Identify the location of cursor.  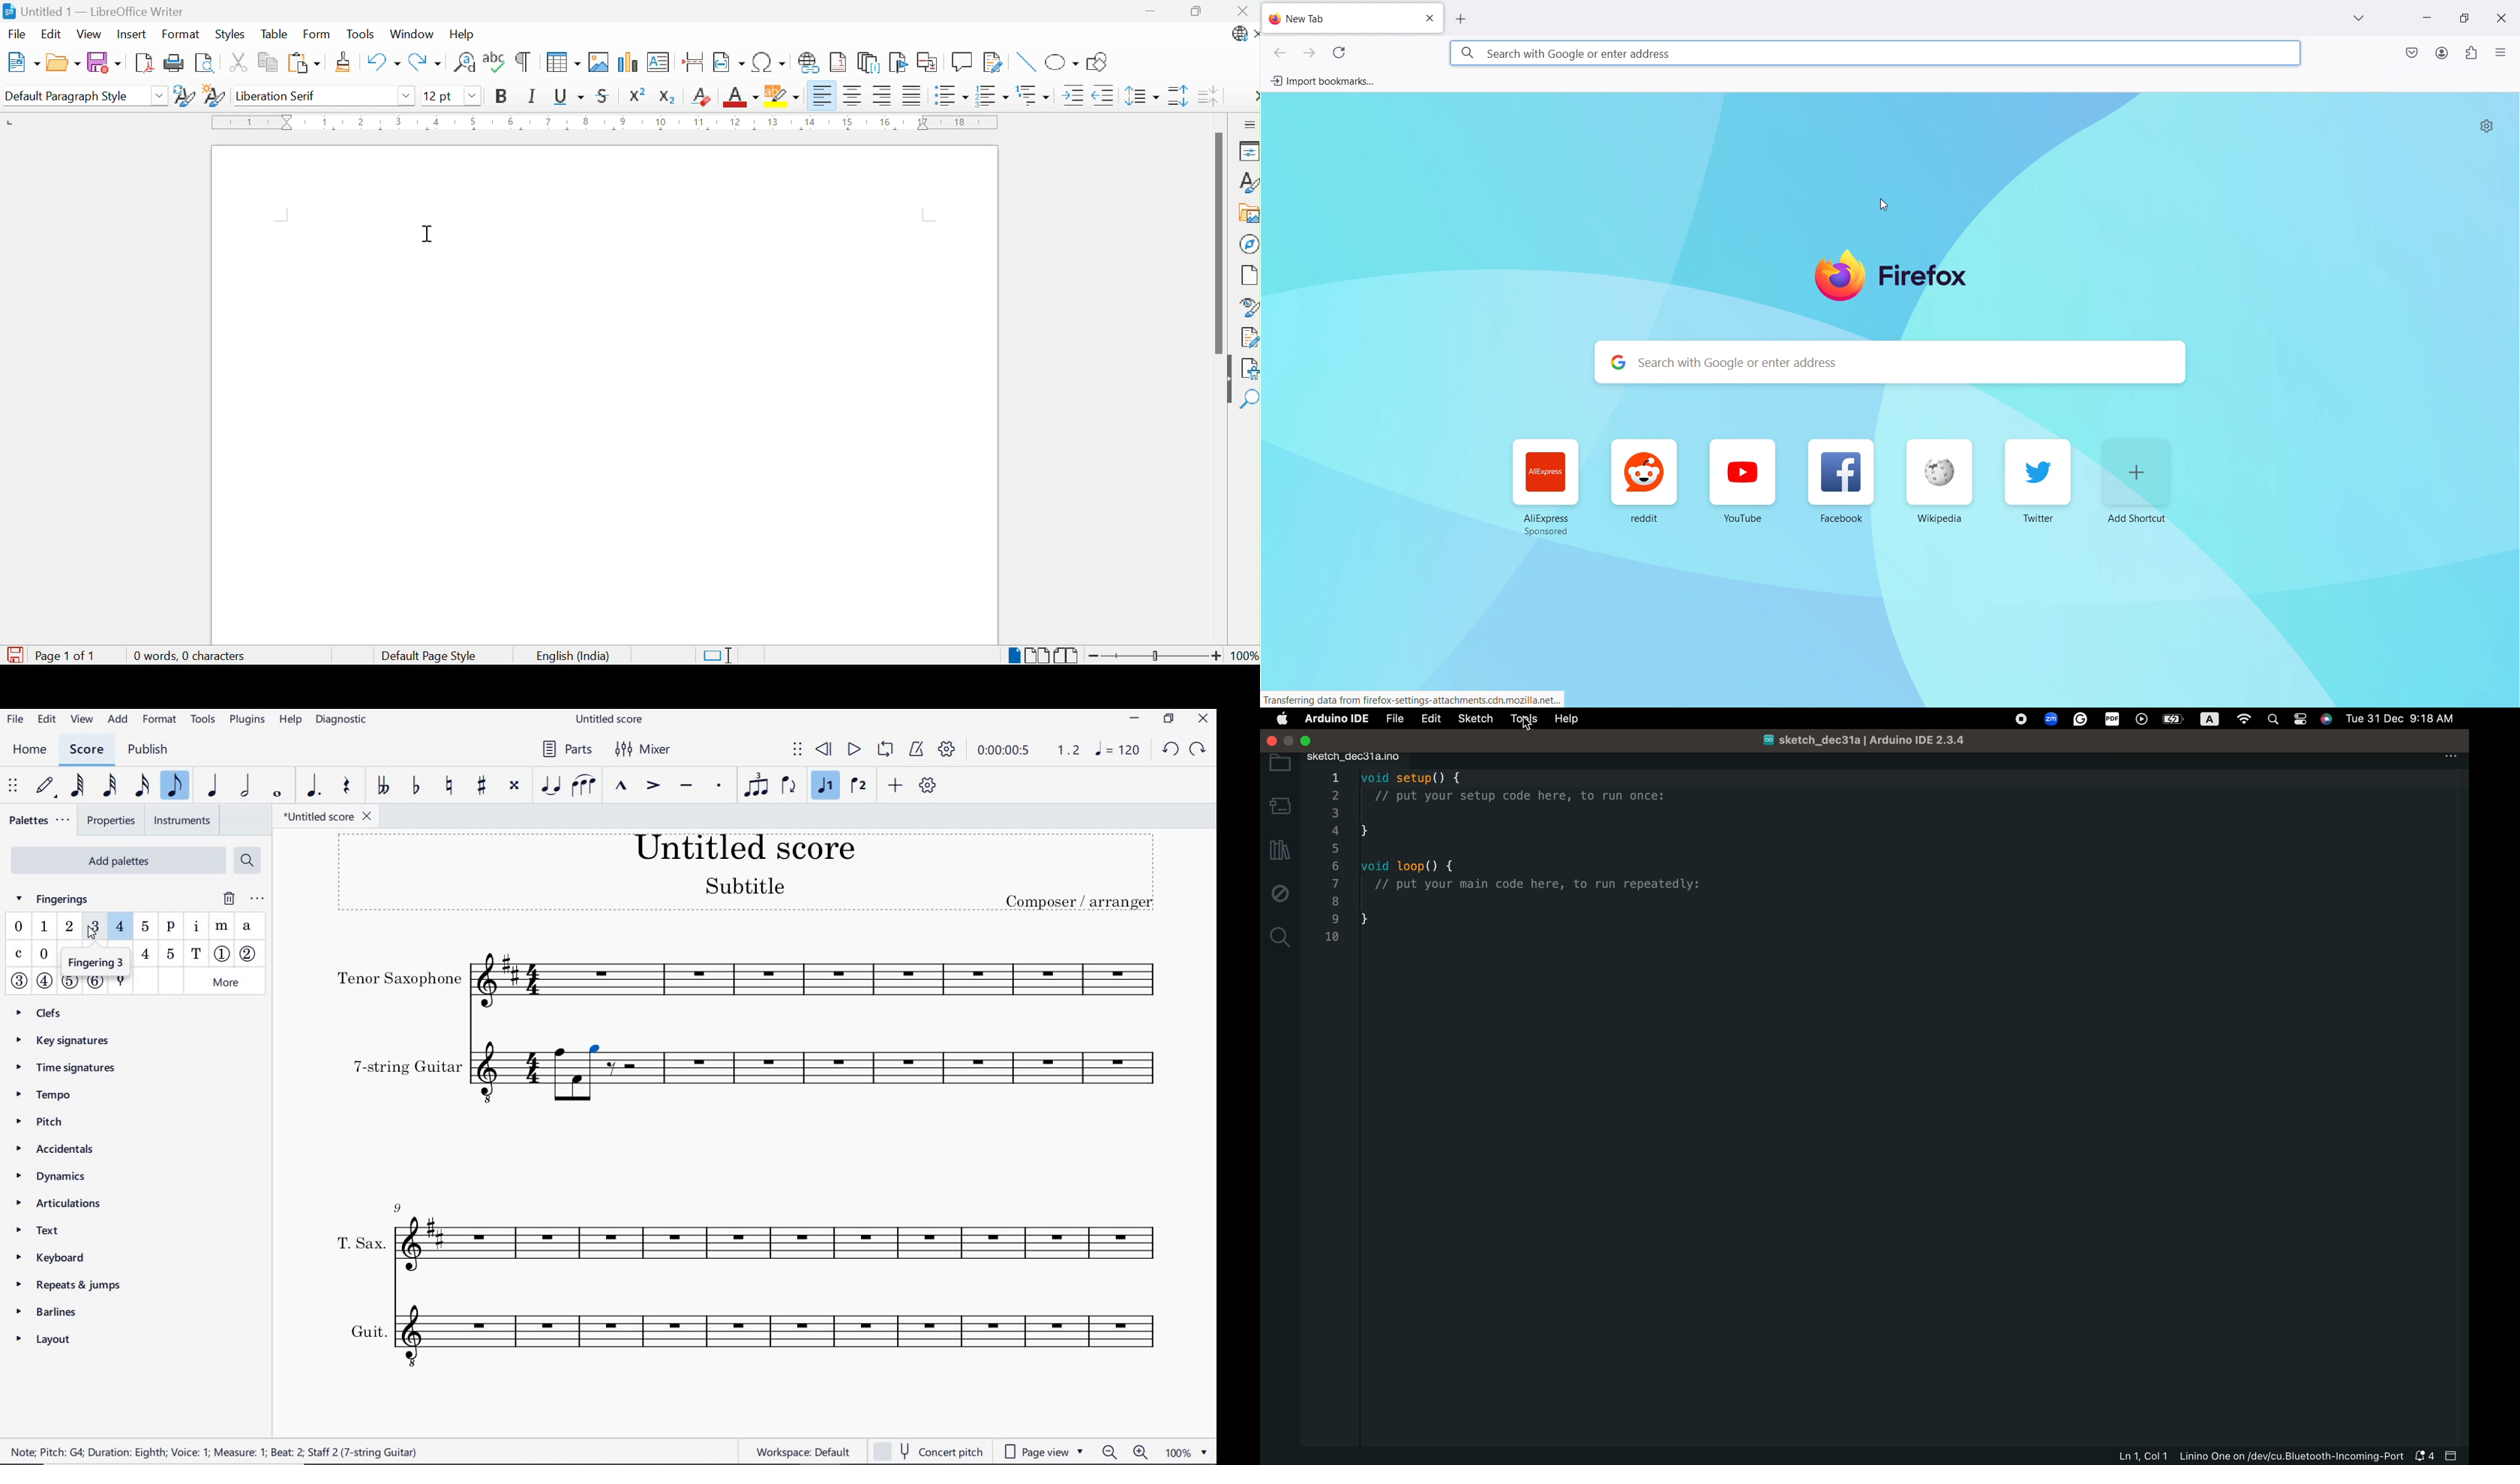
(91, 934).